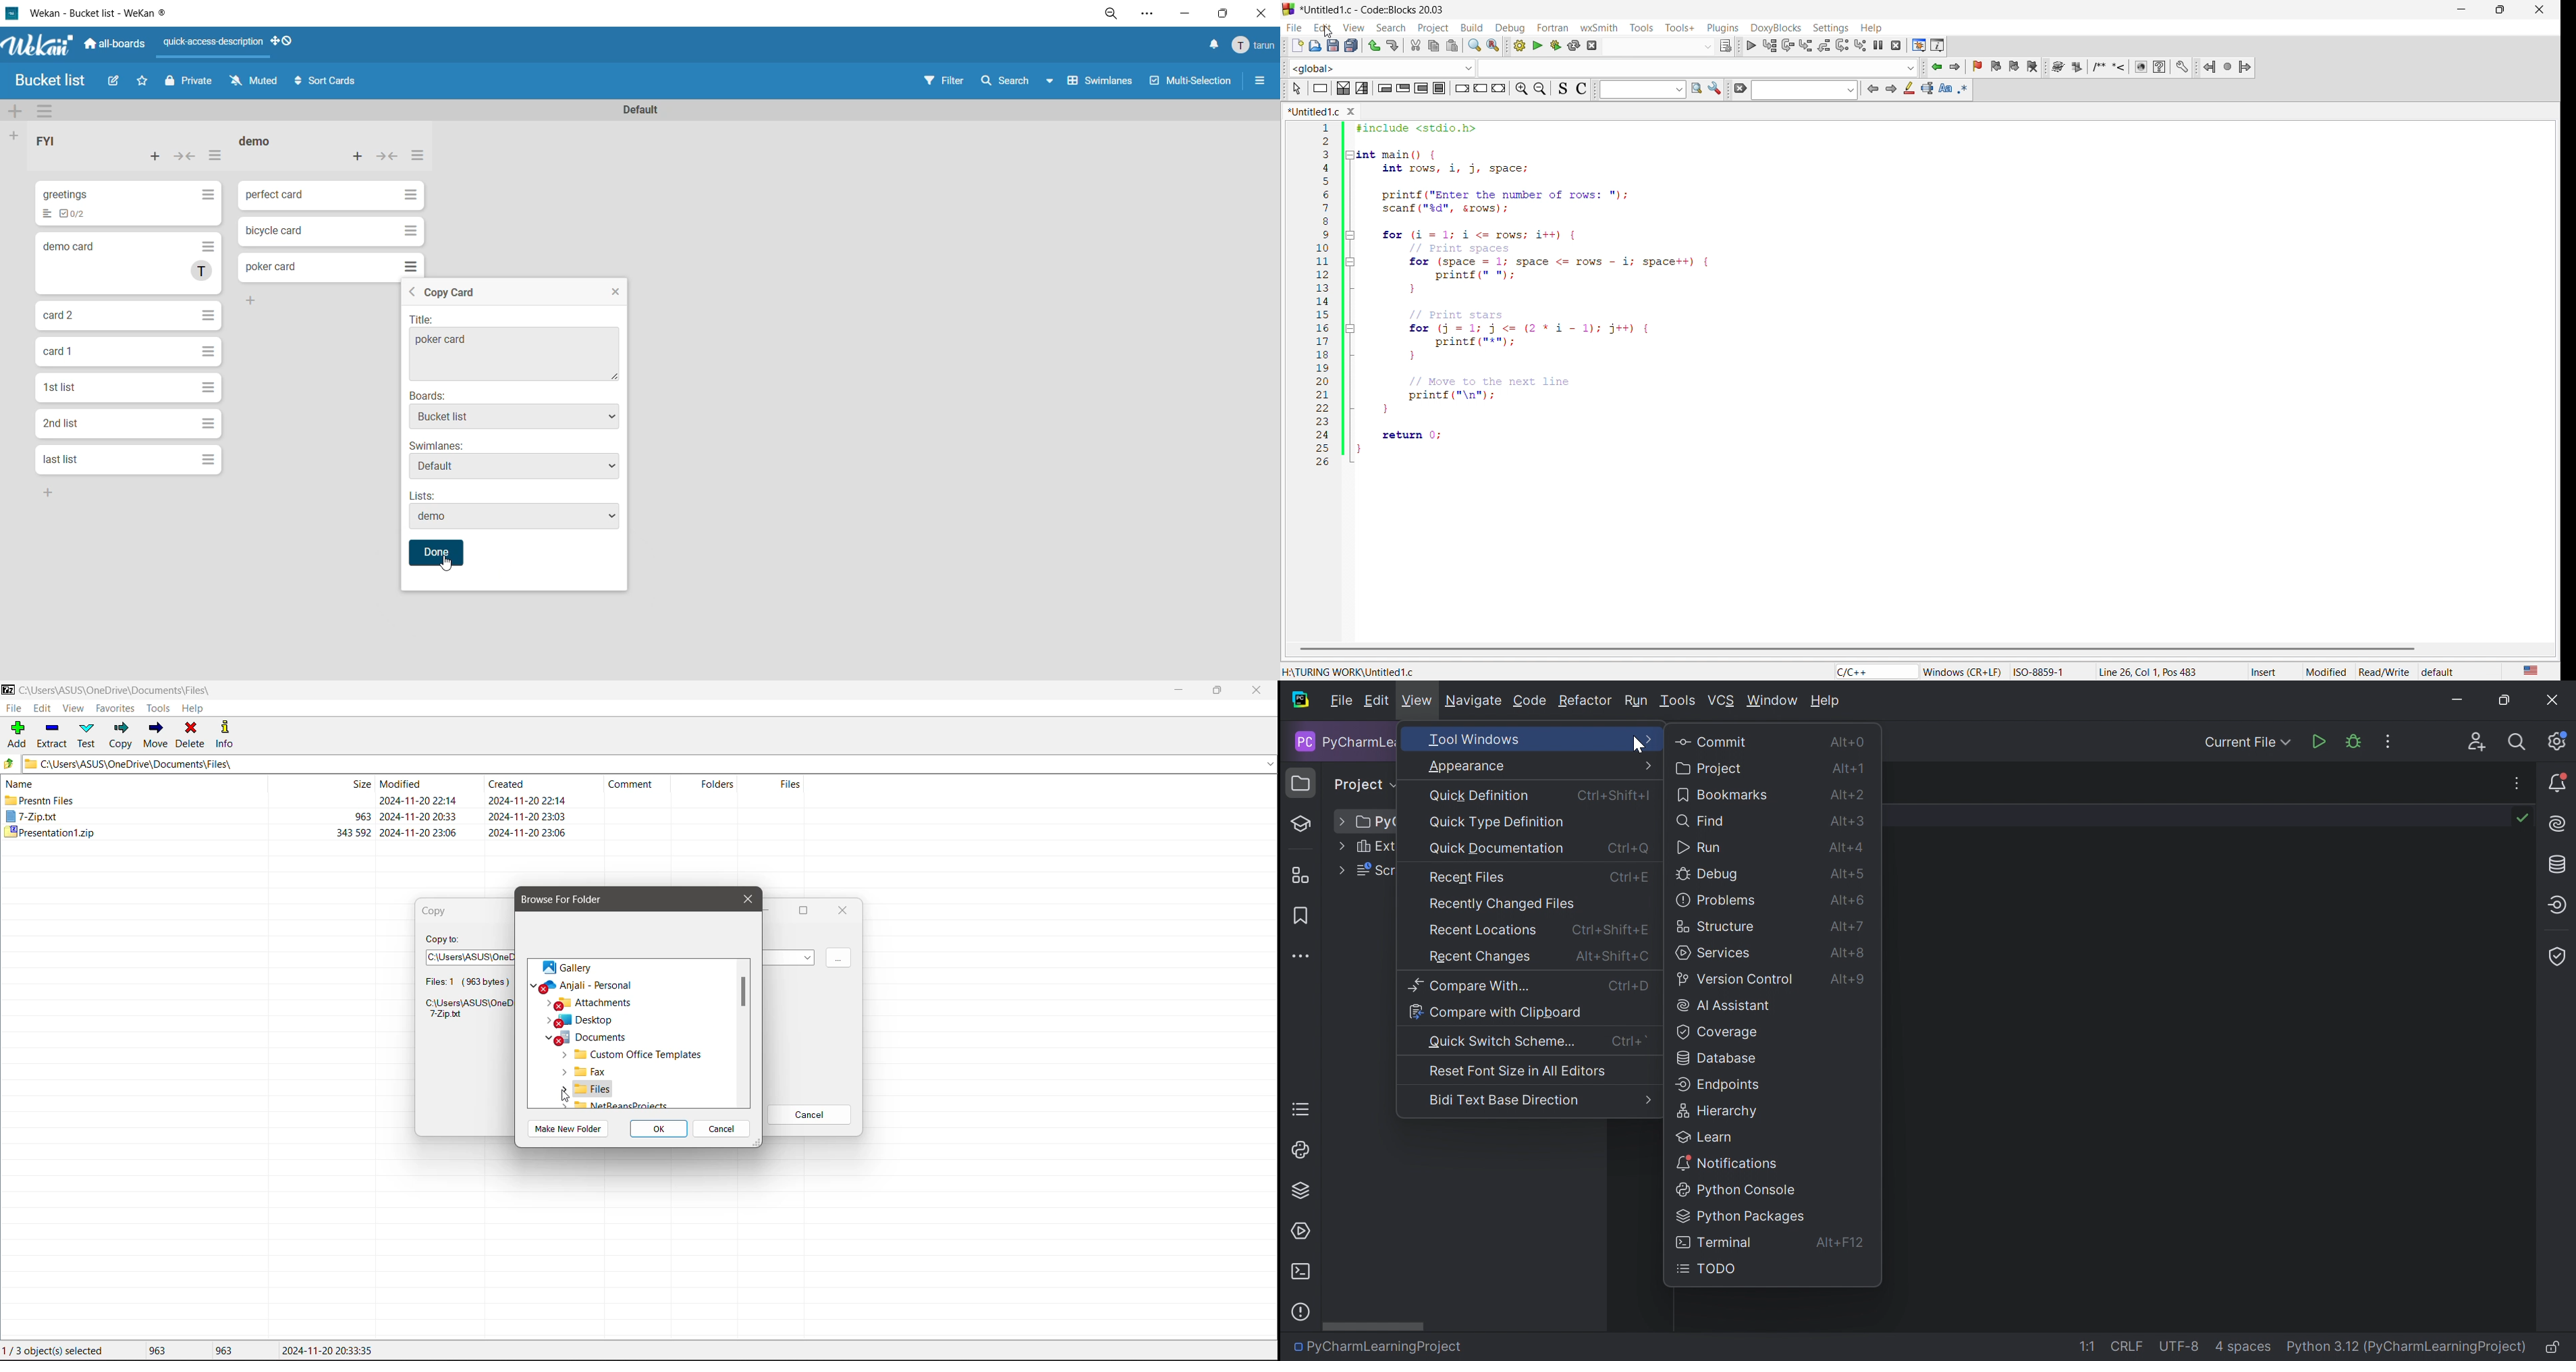 This screenshot has width=2576, height=1372. What do you see at coordinates (631, 1055) in the screenshot?
I see `7 Custom Office Template` at bounding box center [631, 1055].